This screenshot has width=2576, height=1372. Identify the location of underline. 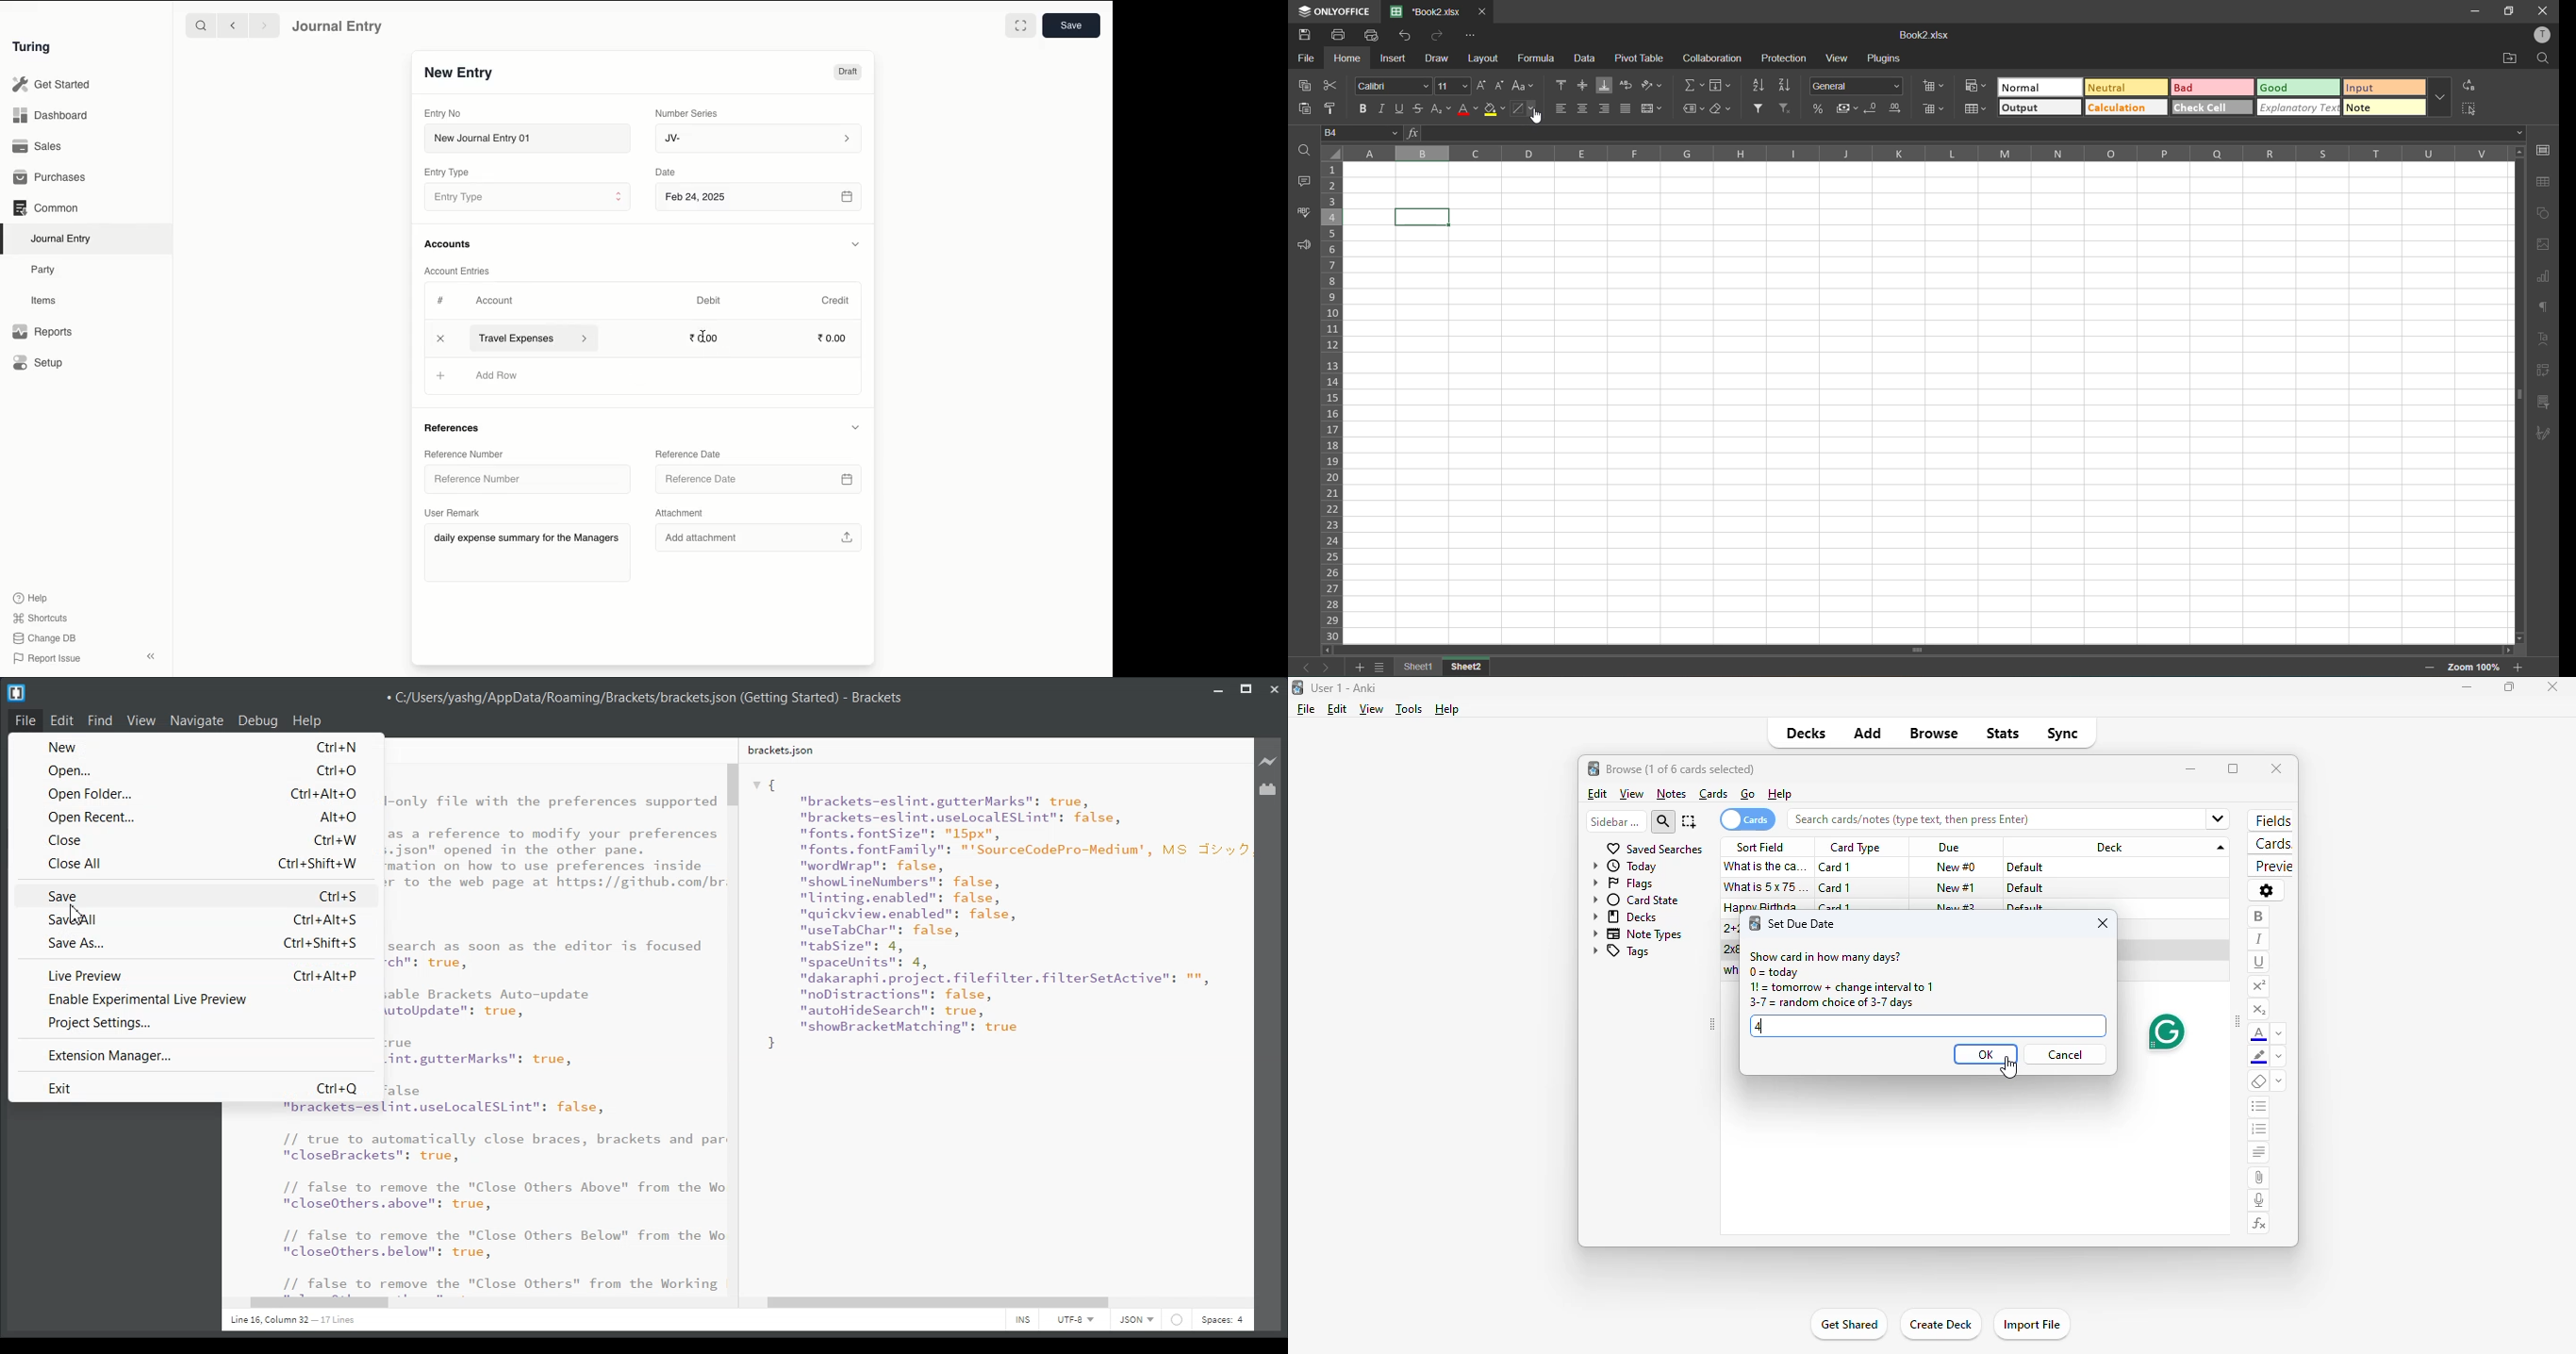
(2259, 962).